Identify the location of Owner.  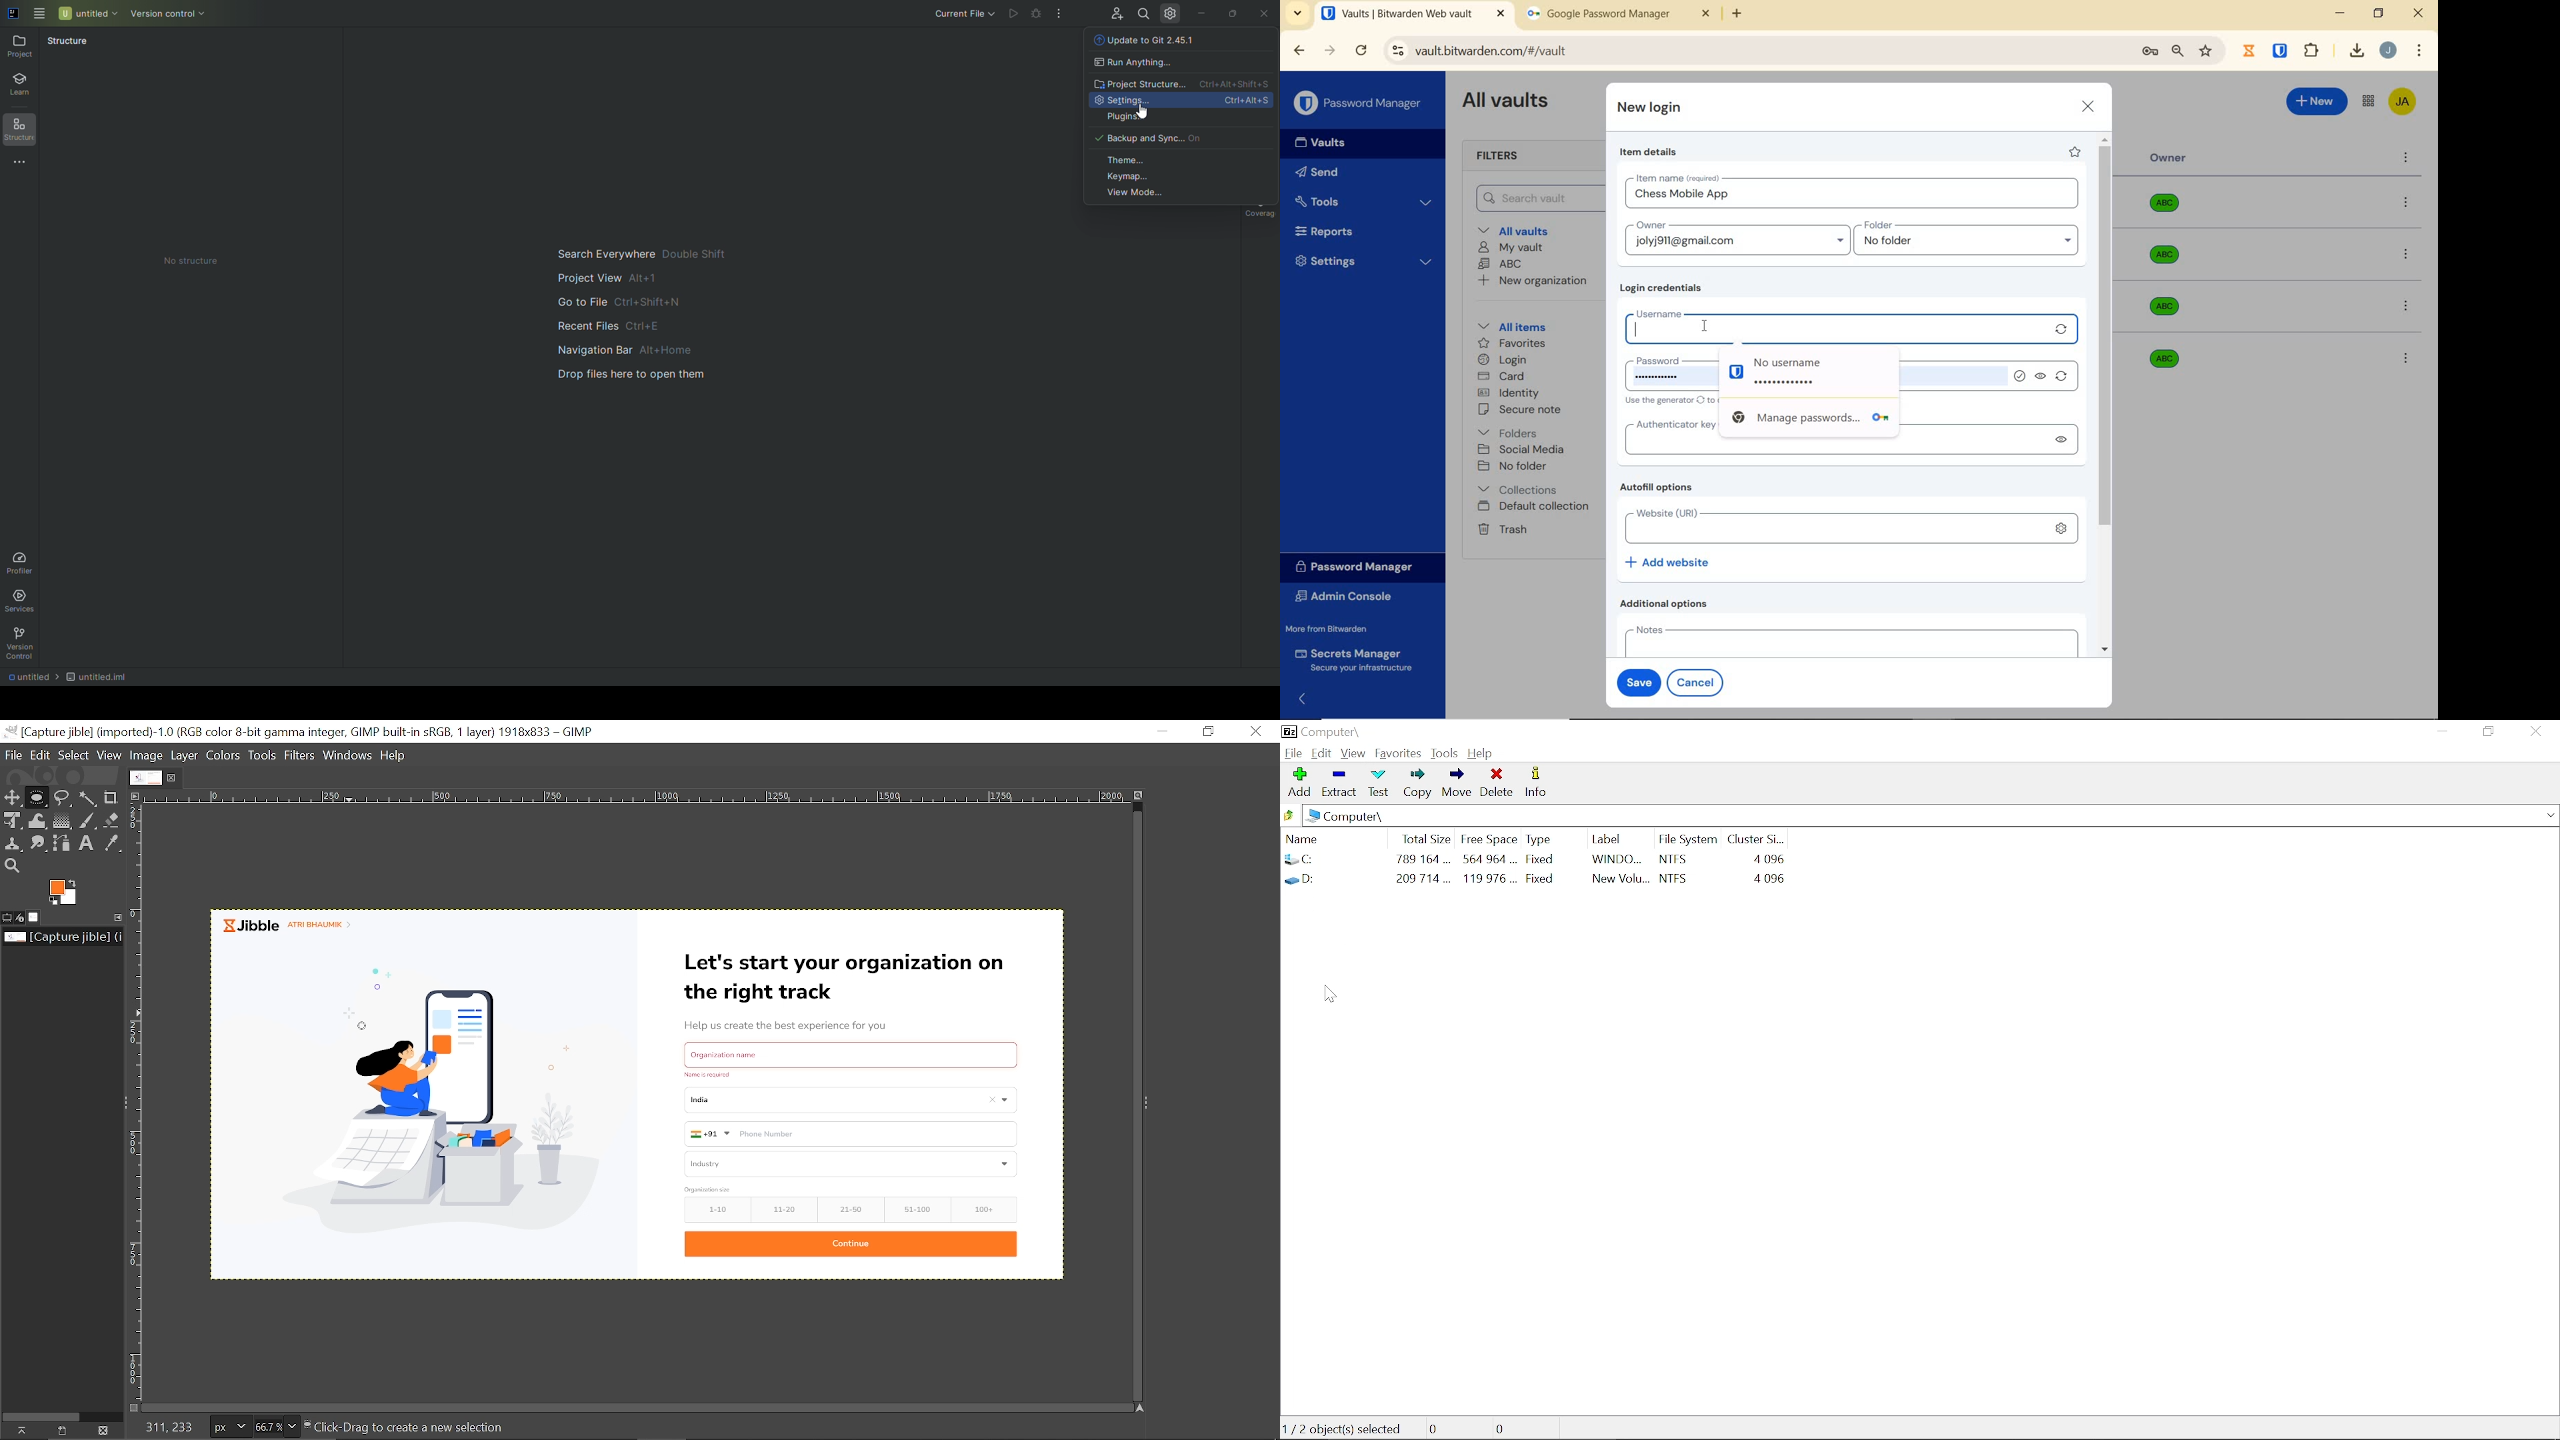
(2169, 158).